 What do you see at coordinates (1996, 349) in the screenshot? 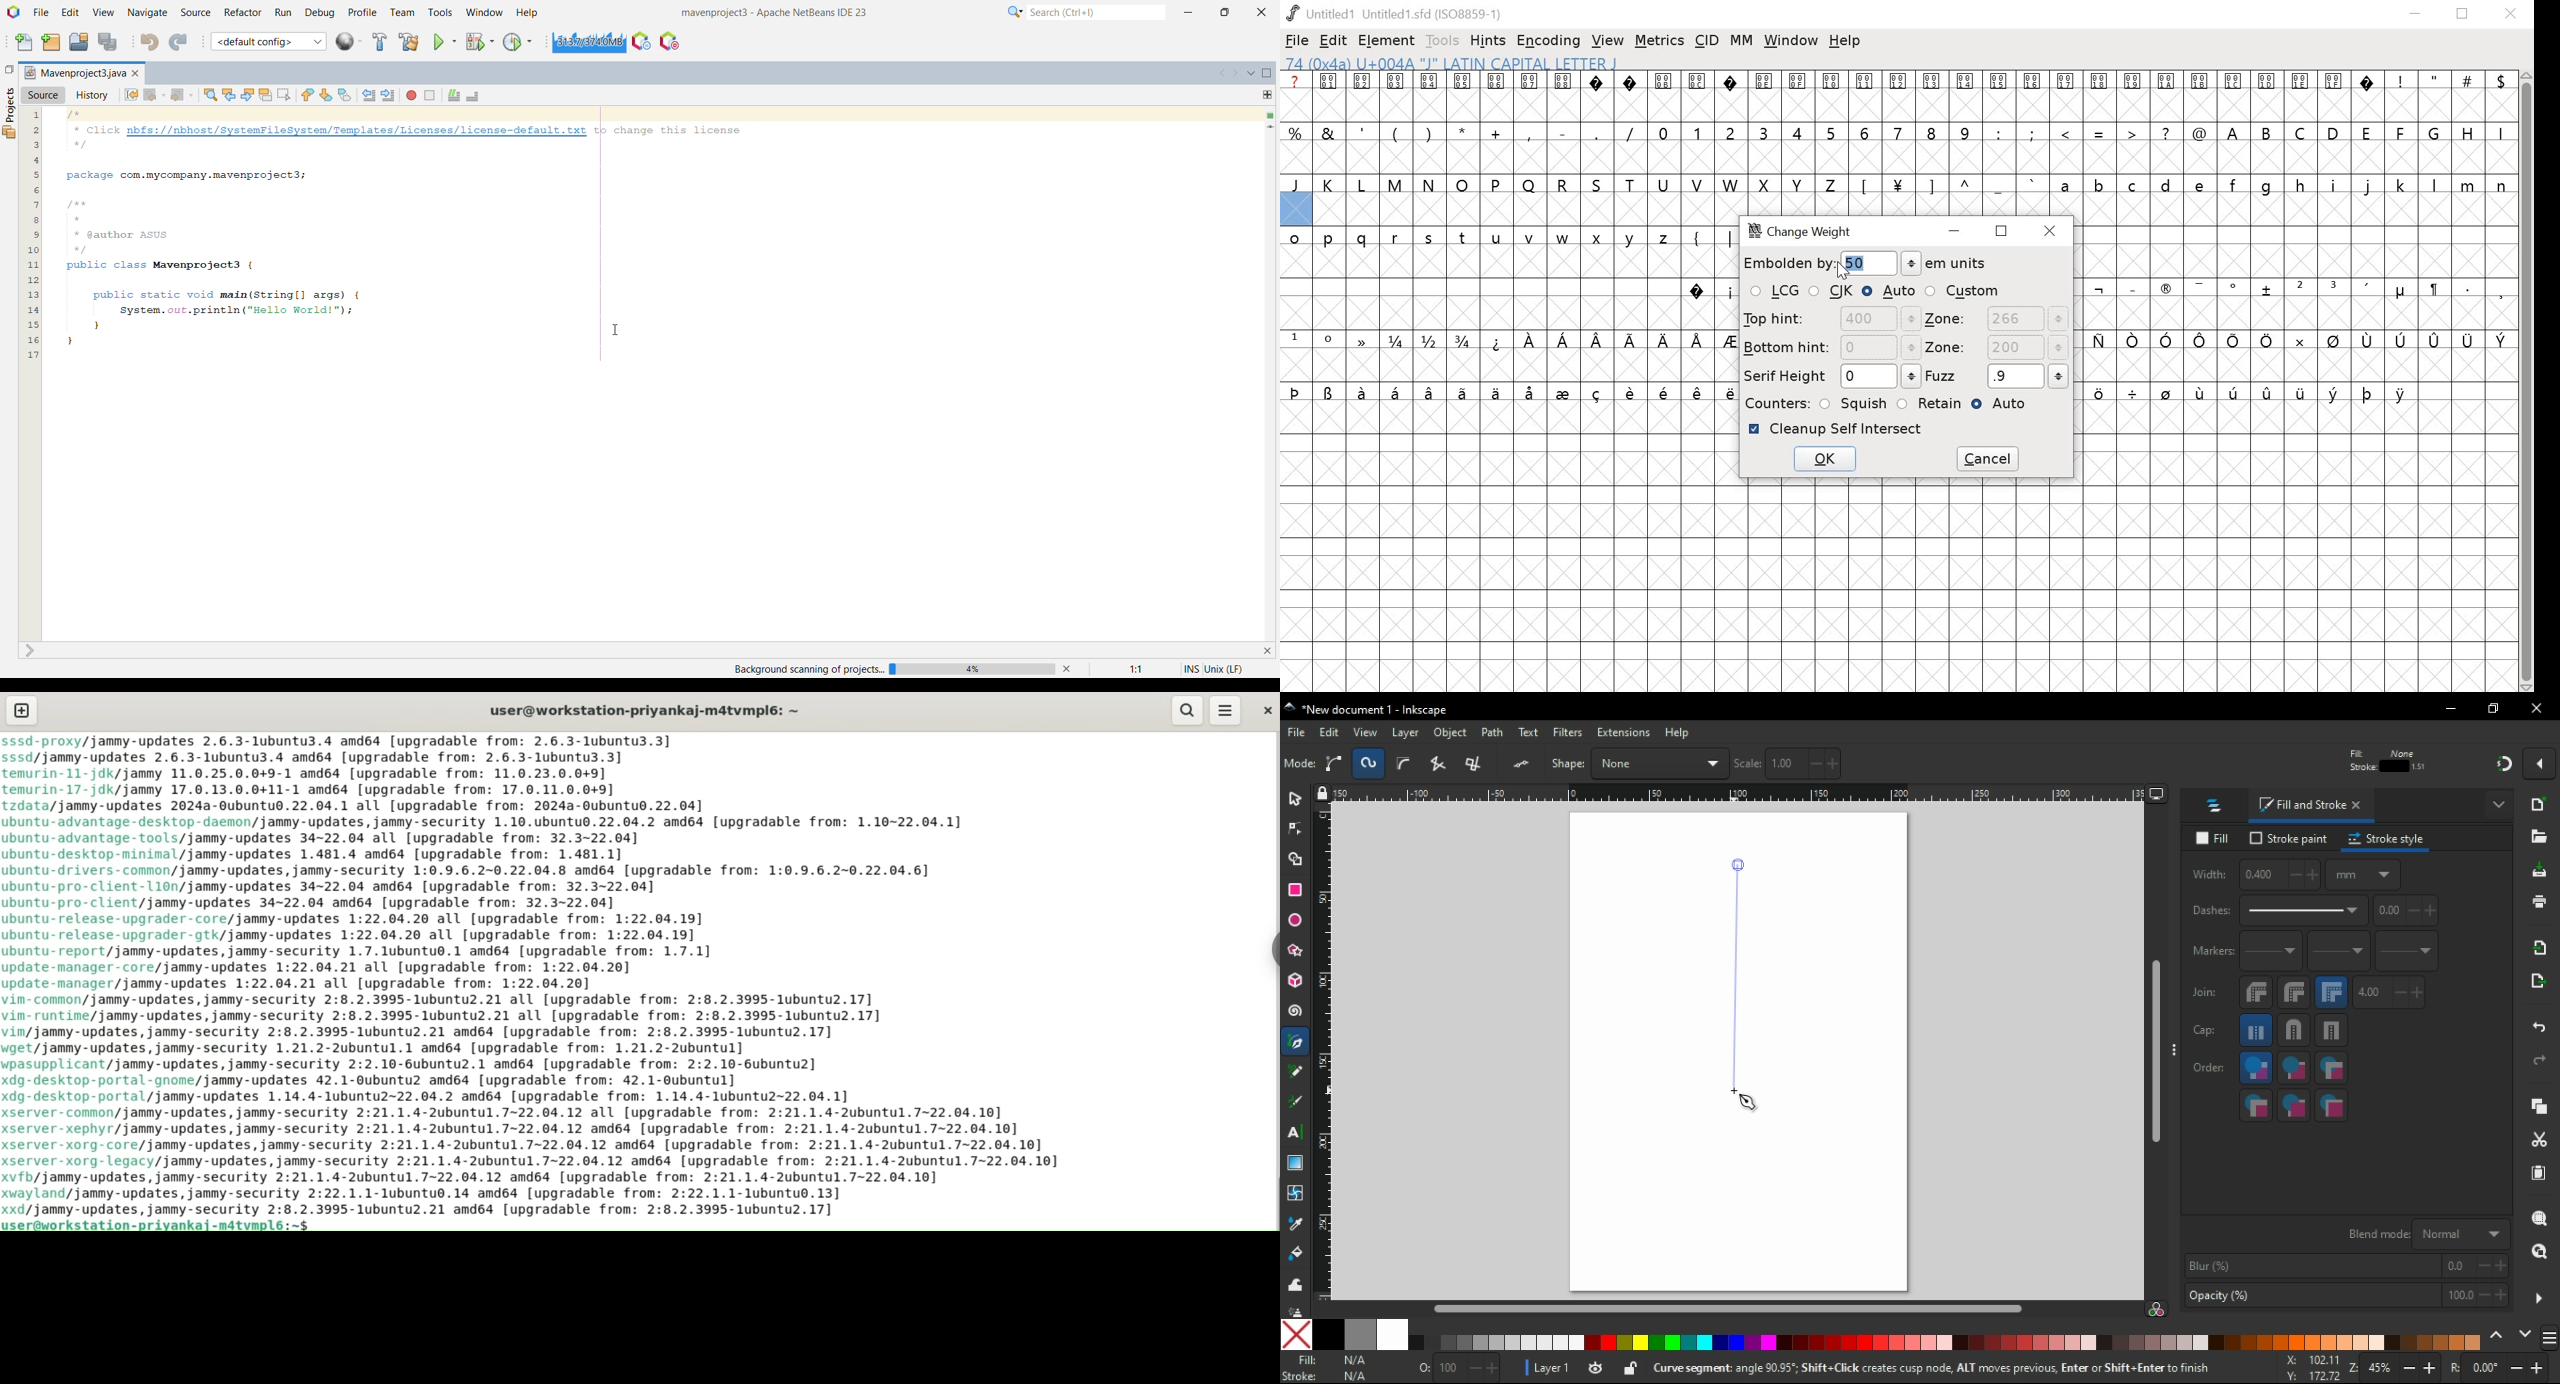
I see `ZONE` at bounding box center [1996, 349].